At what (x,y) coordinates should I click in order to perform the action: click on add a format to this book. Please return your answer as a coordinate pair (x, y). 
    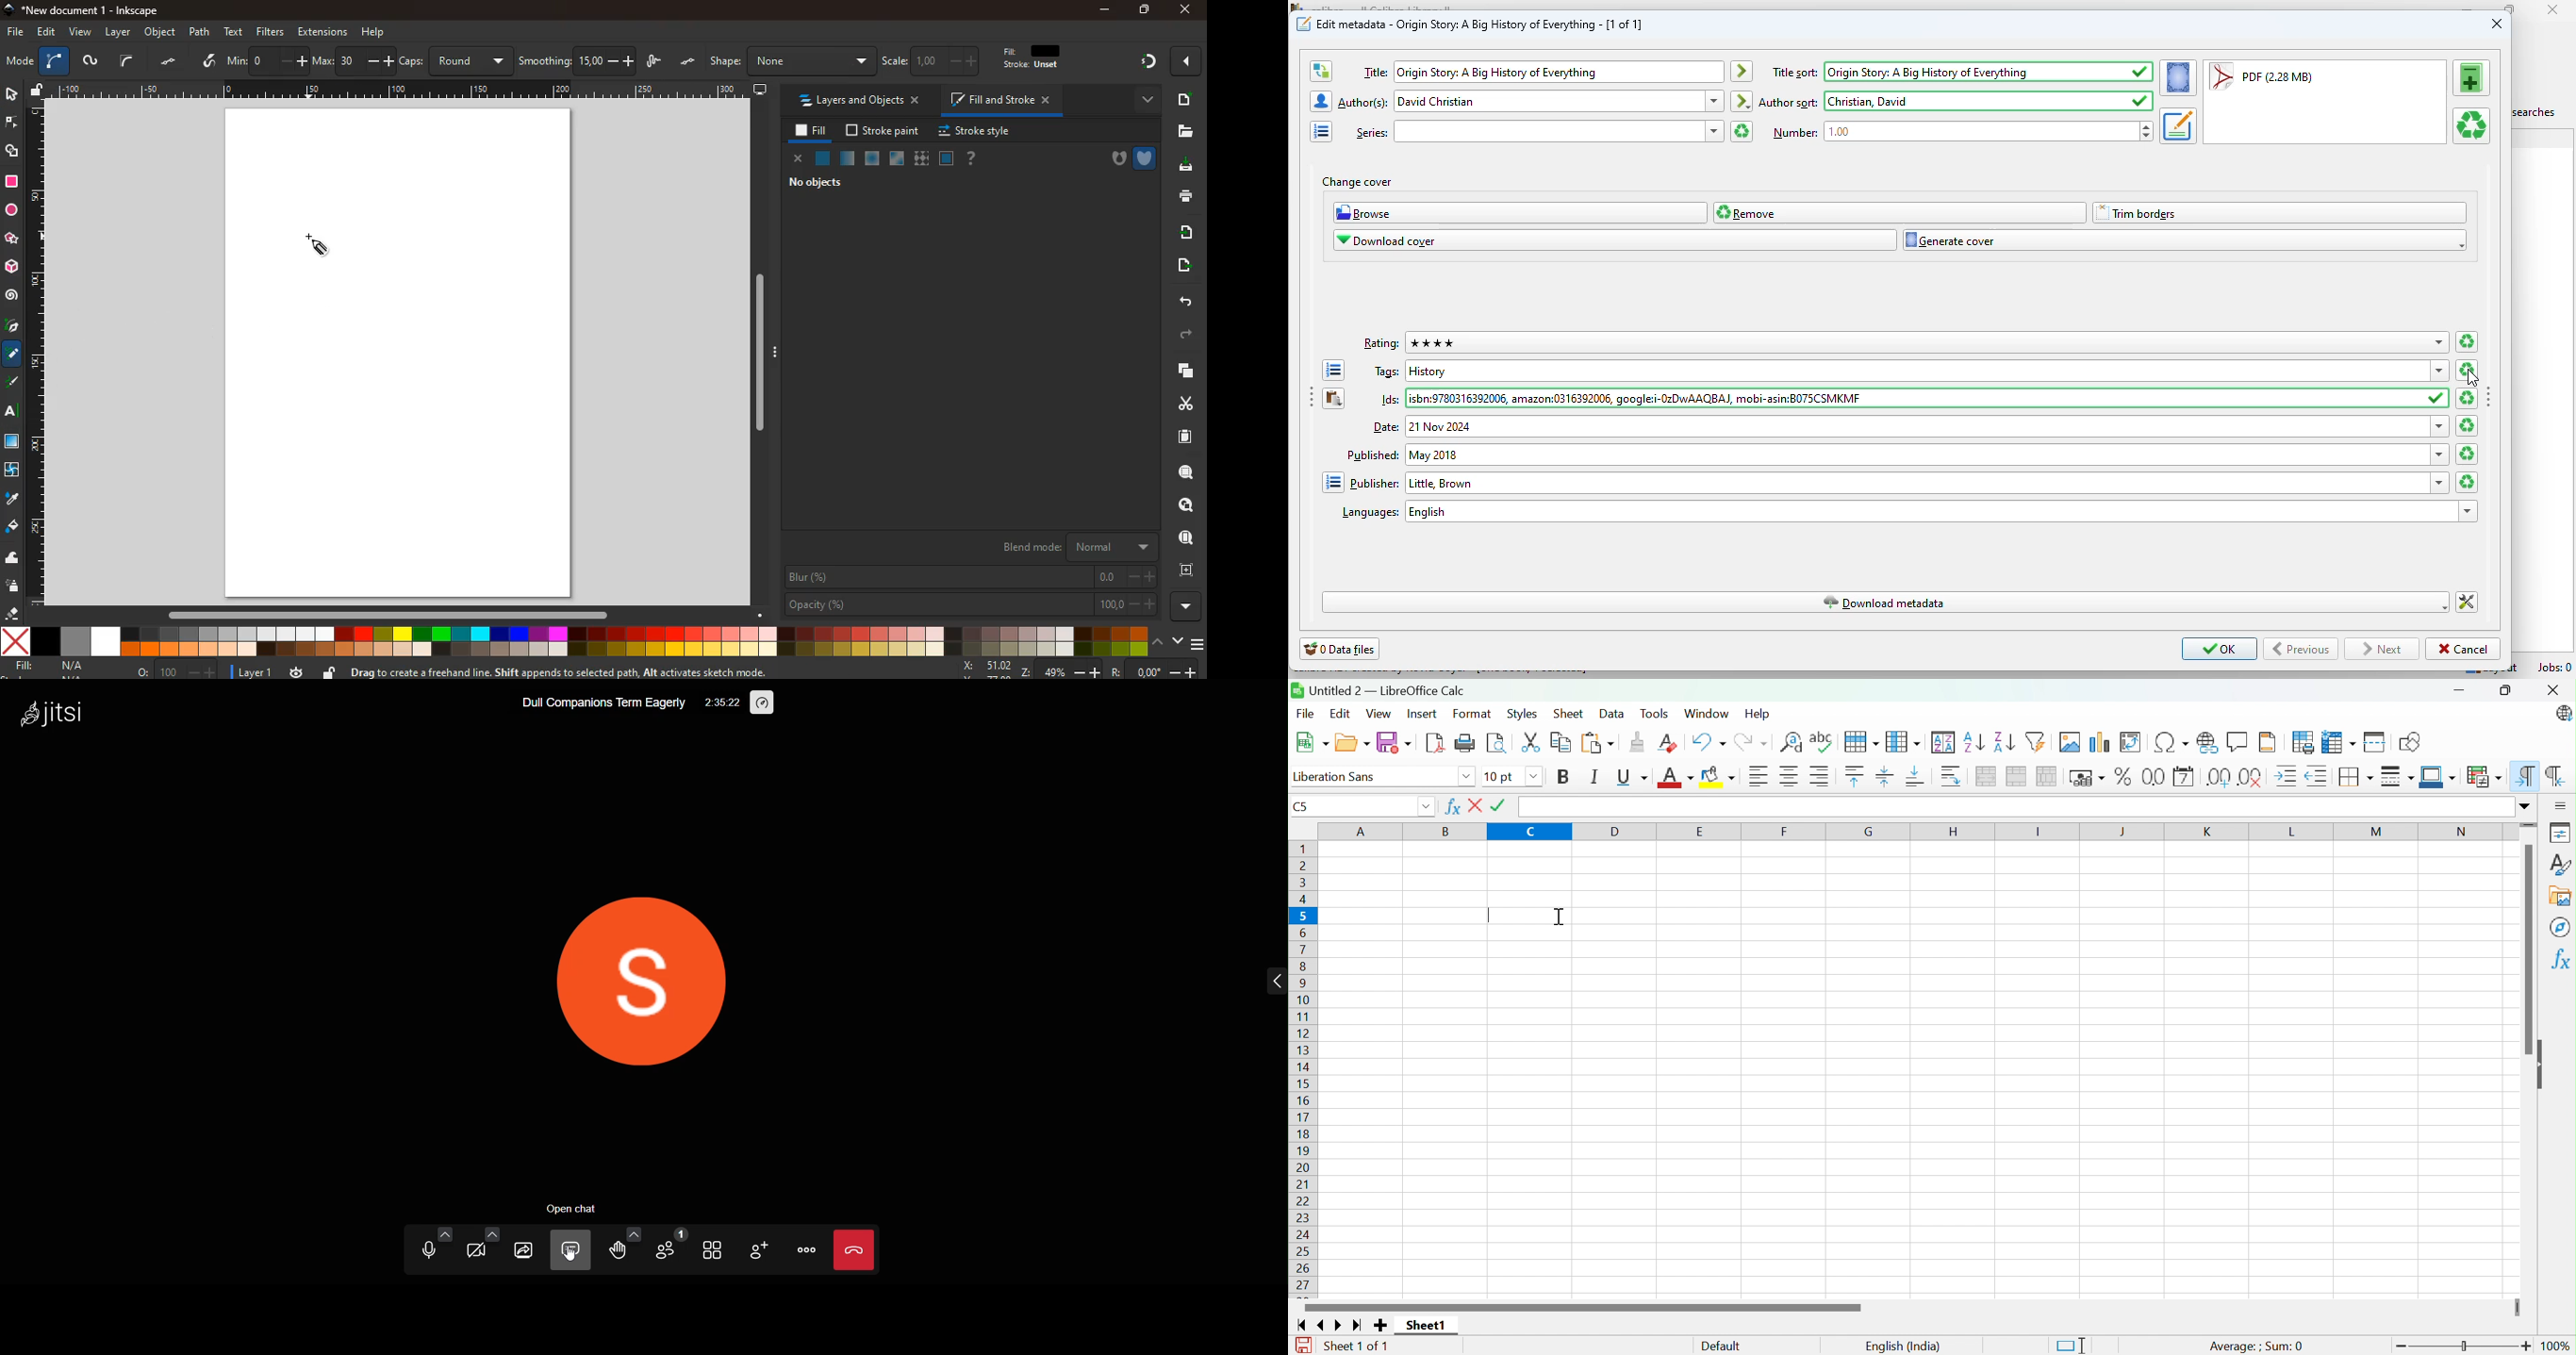
    Looking at the image, I should click on (2472, 77).